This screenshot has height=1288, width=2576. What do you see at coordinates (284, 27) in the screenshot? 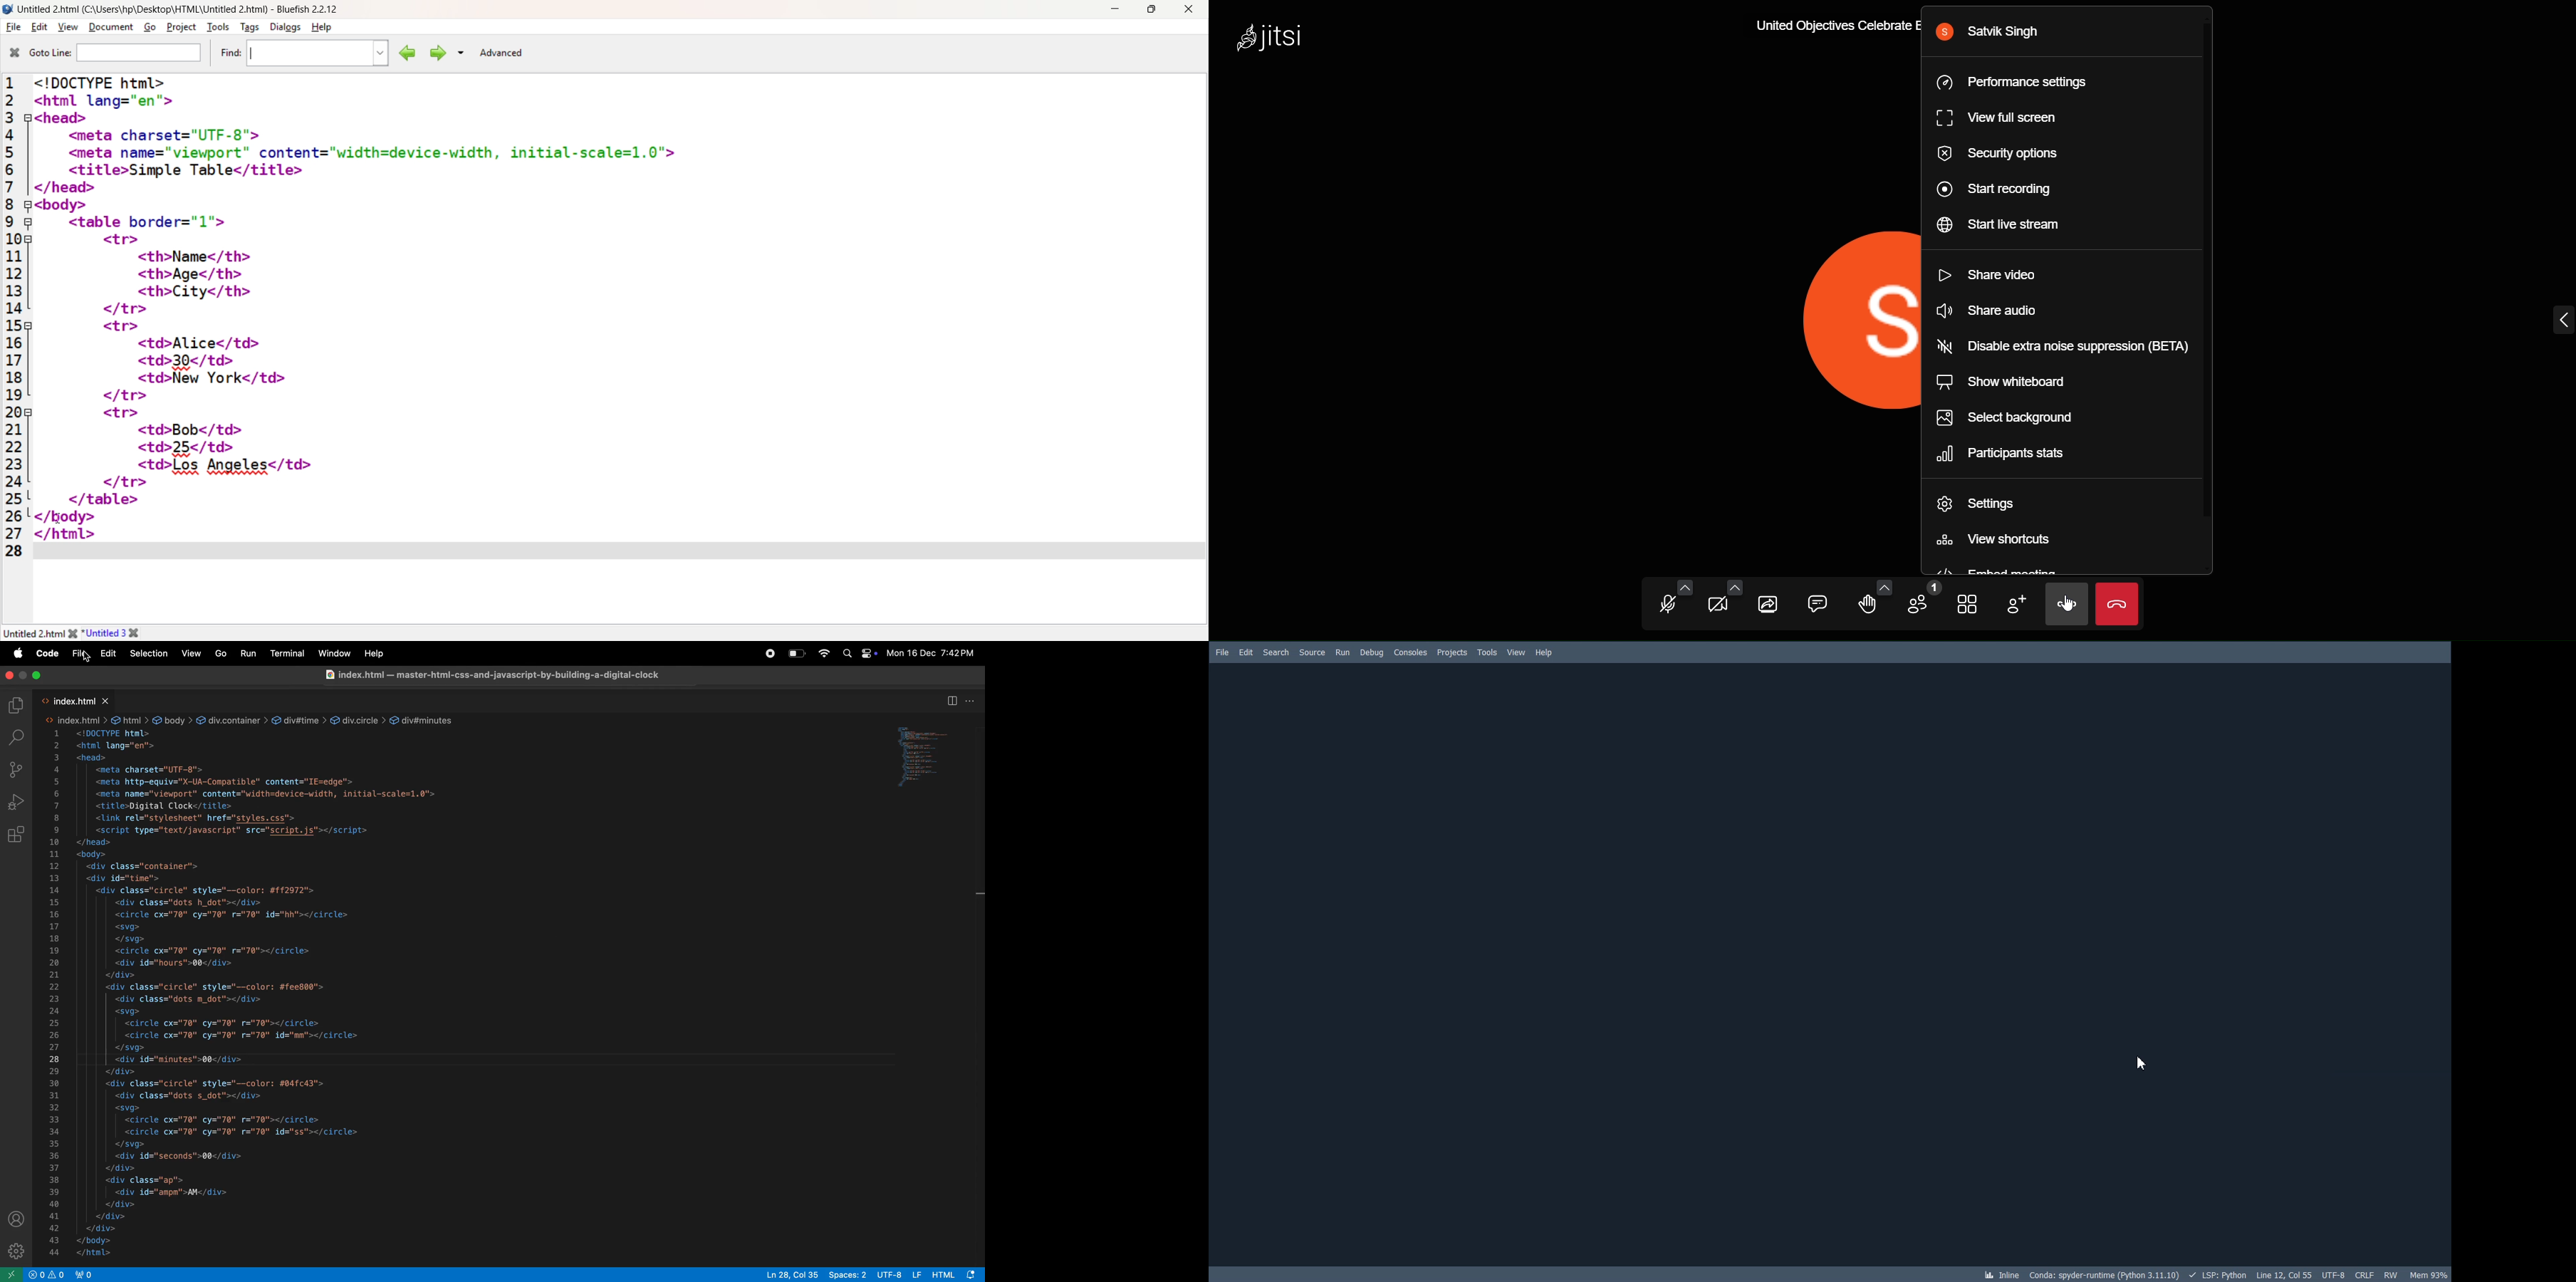
I see `Dialogs` at bounding box center [284, 27].